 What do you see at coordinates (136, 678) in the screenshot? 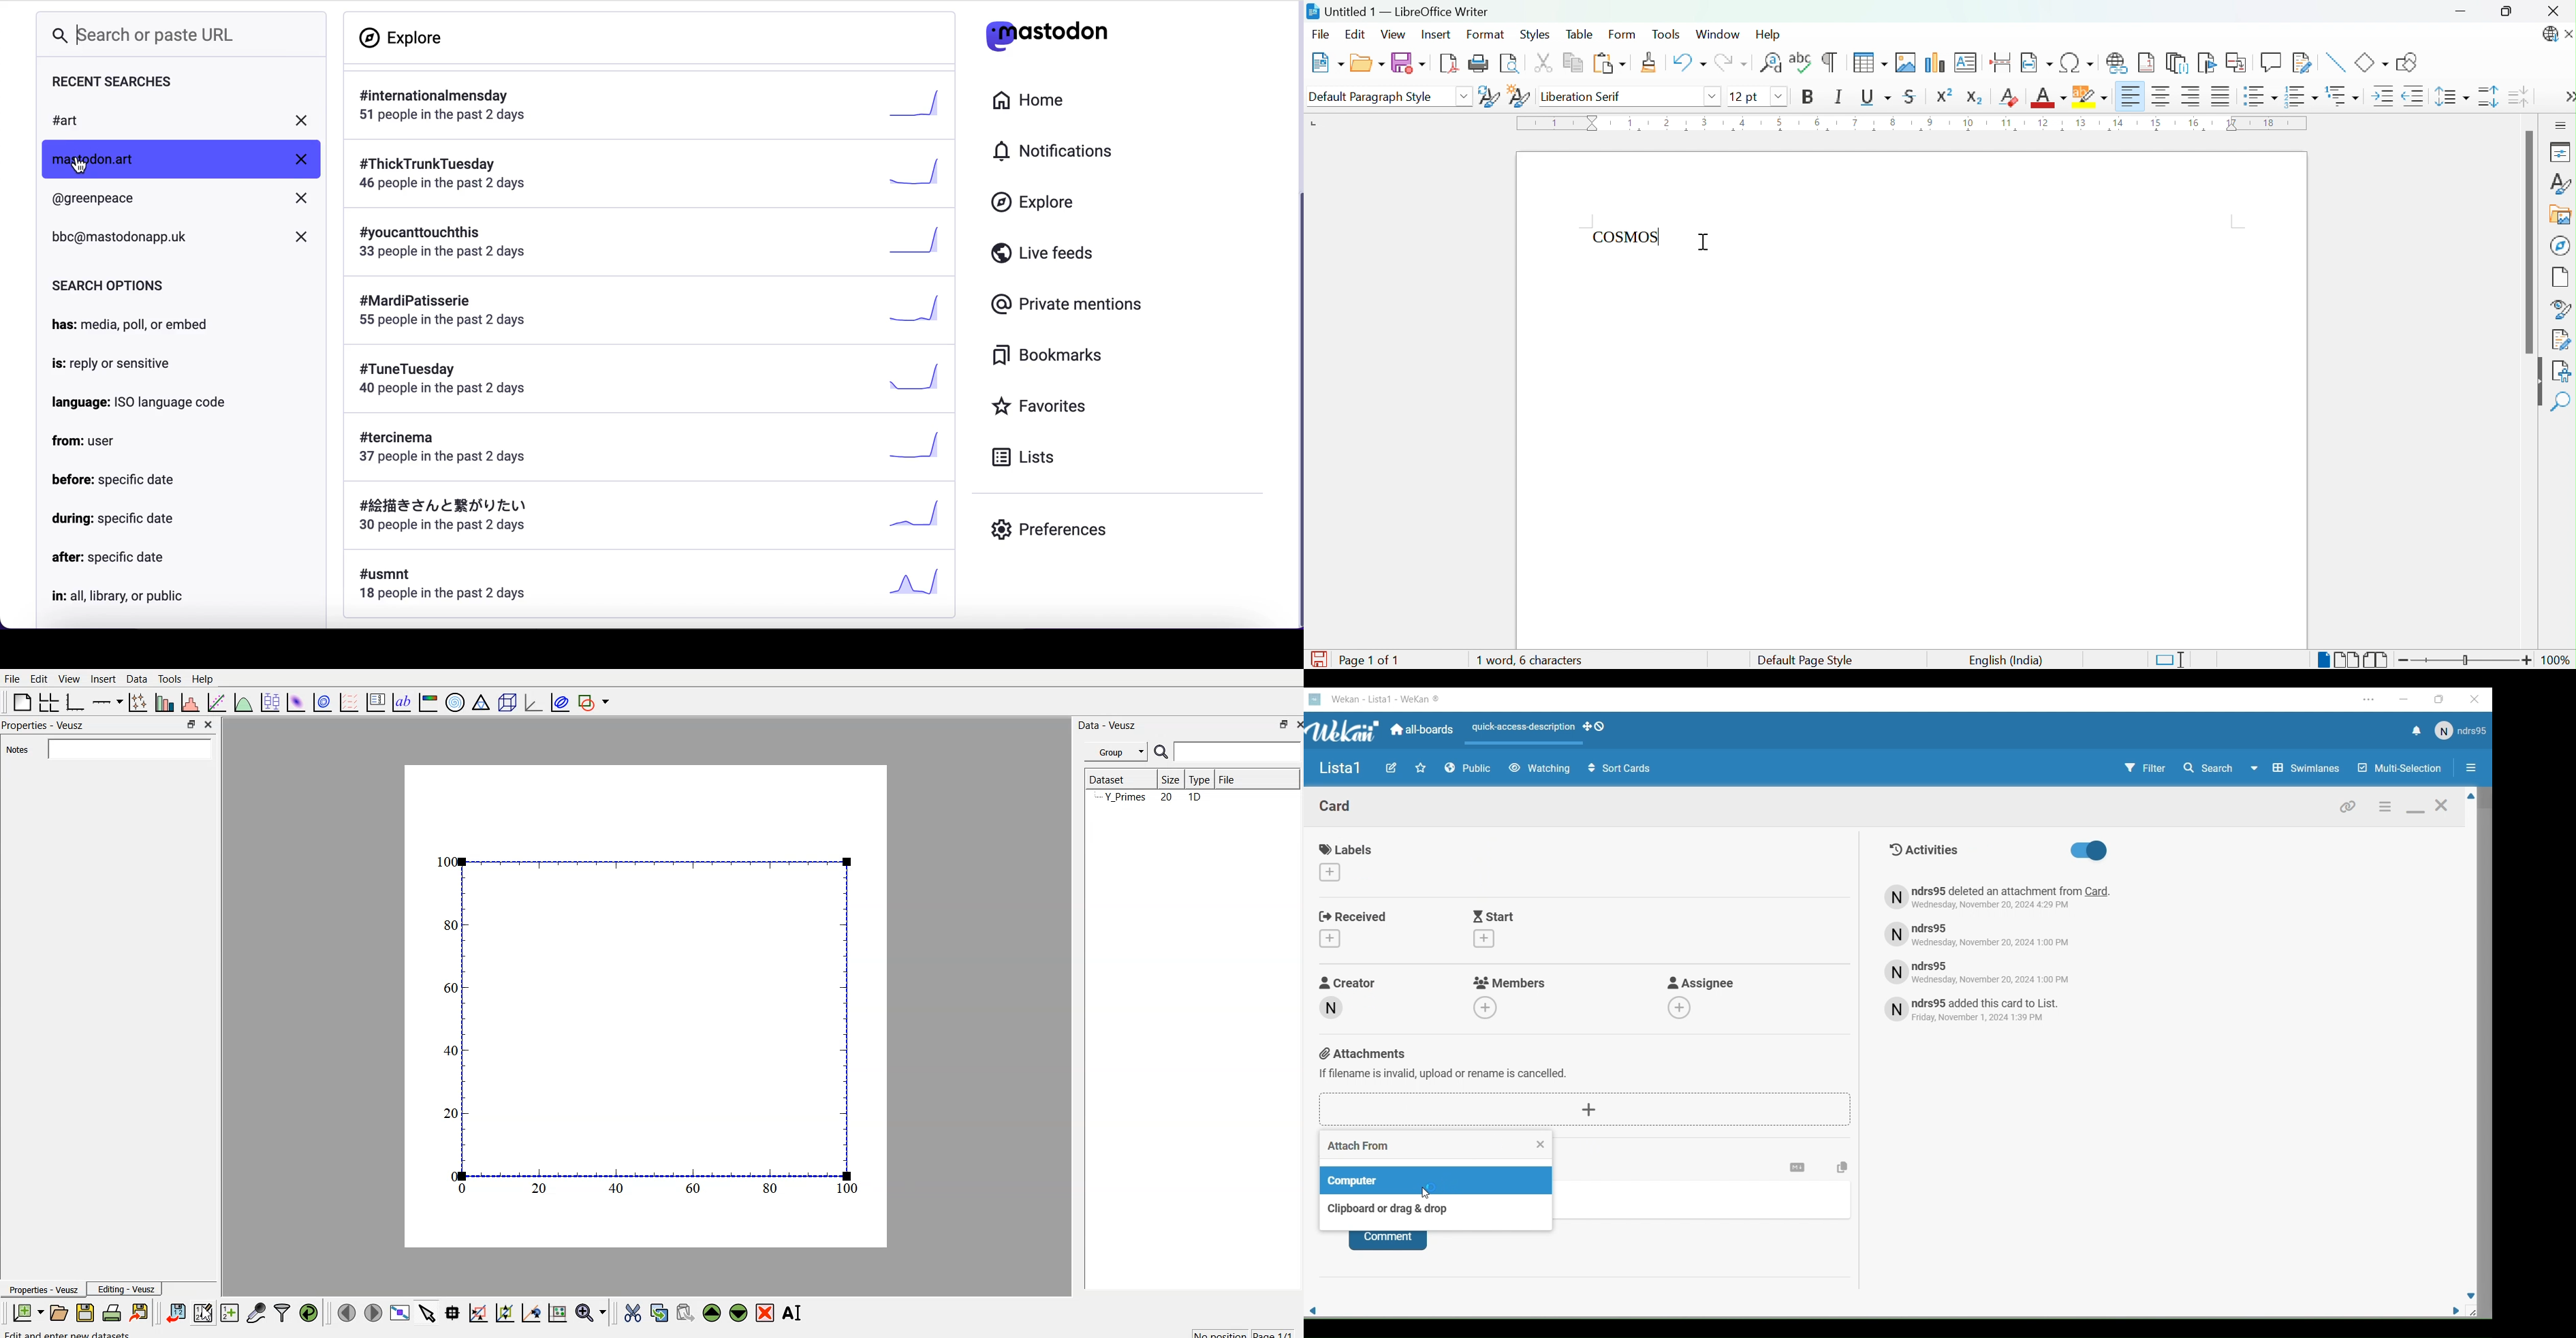
I see `Data` at bounding box center [136, 678].